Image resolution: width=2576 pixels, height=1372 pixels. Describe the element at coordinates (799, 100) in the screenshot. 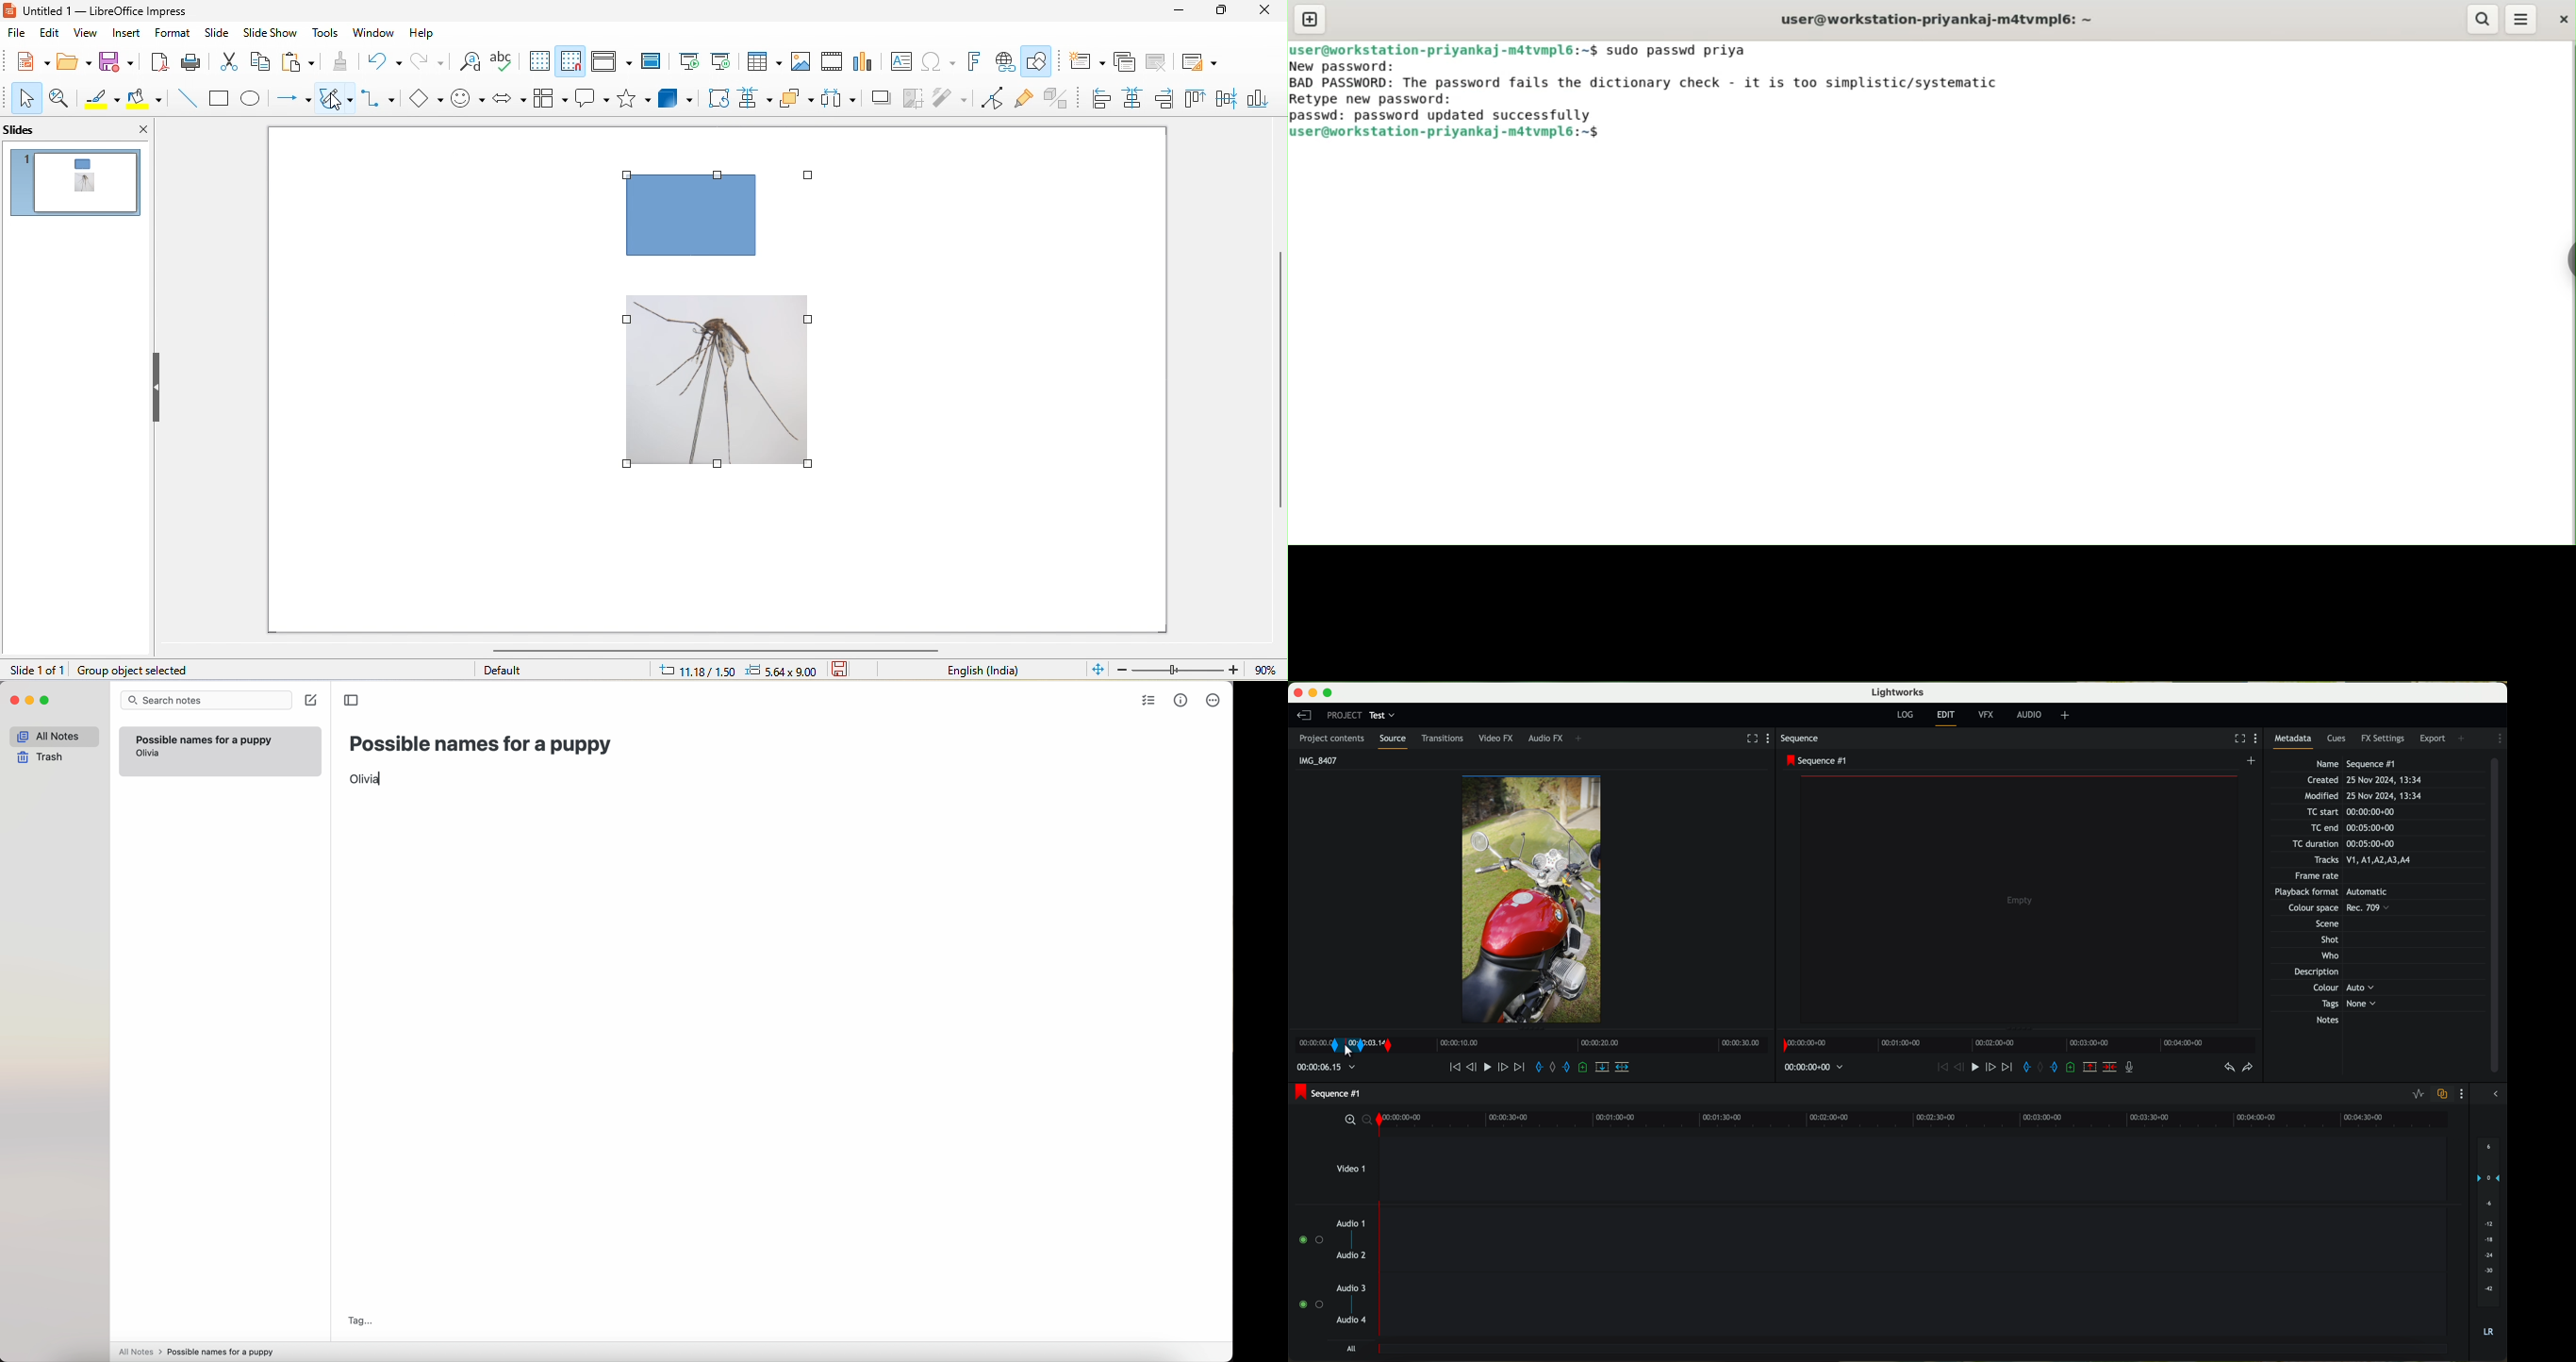

I see `arrange` at that location.